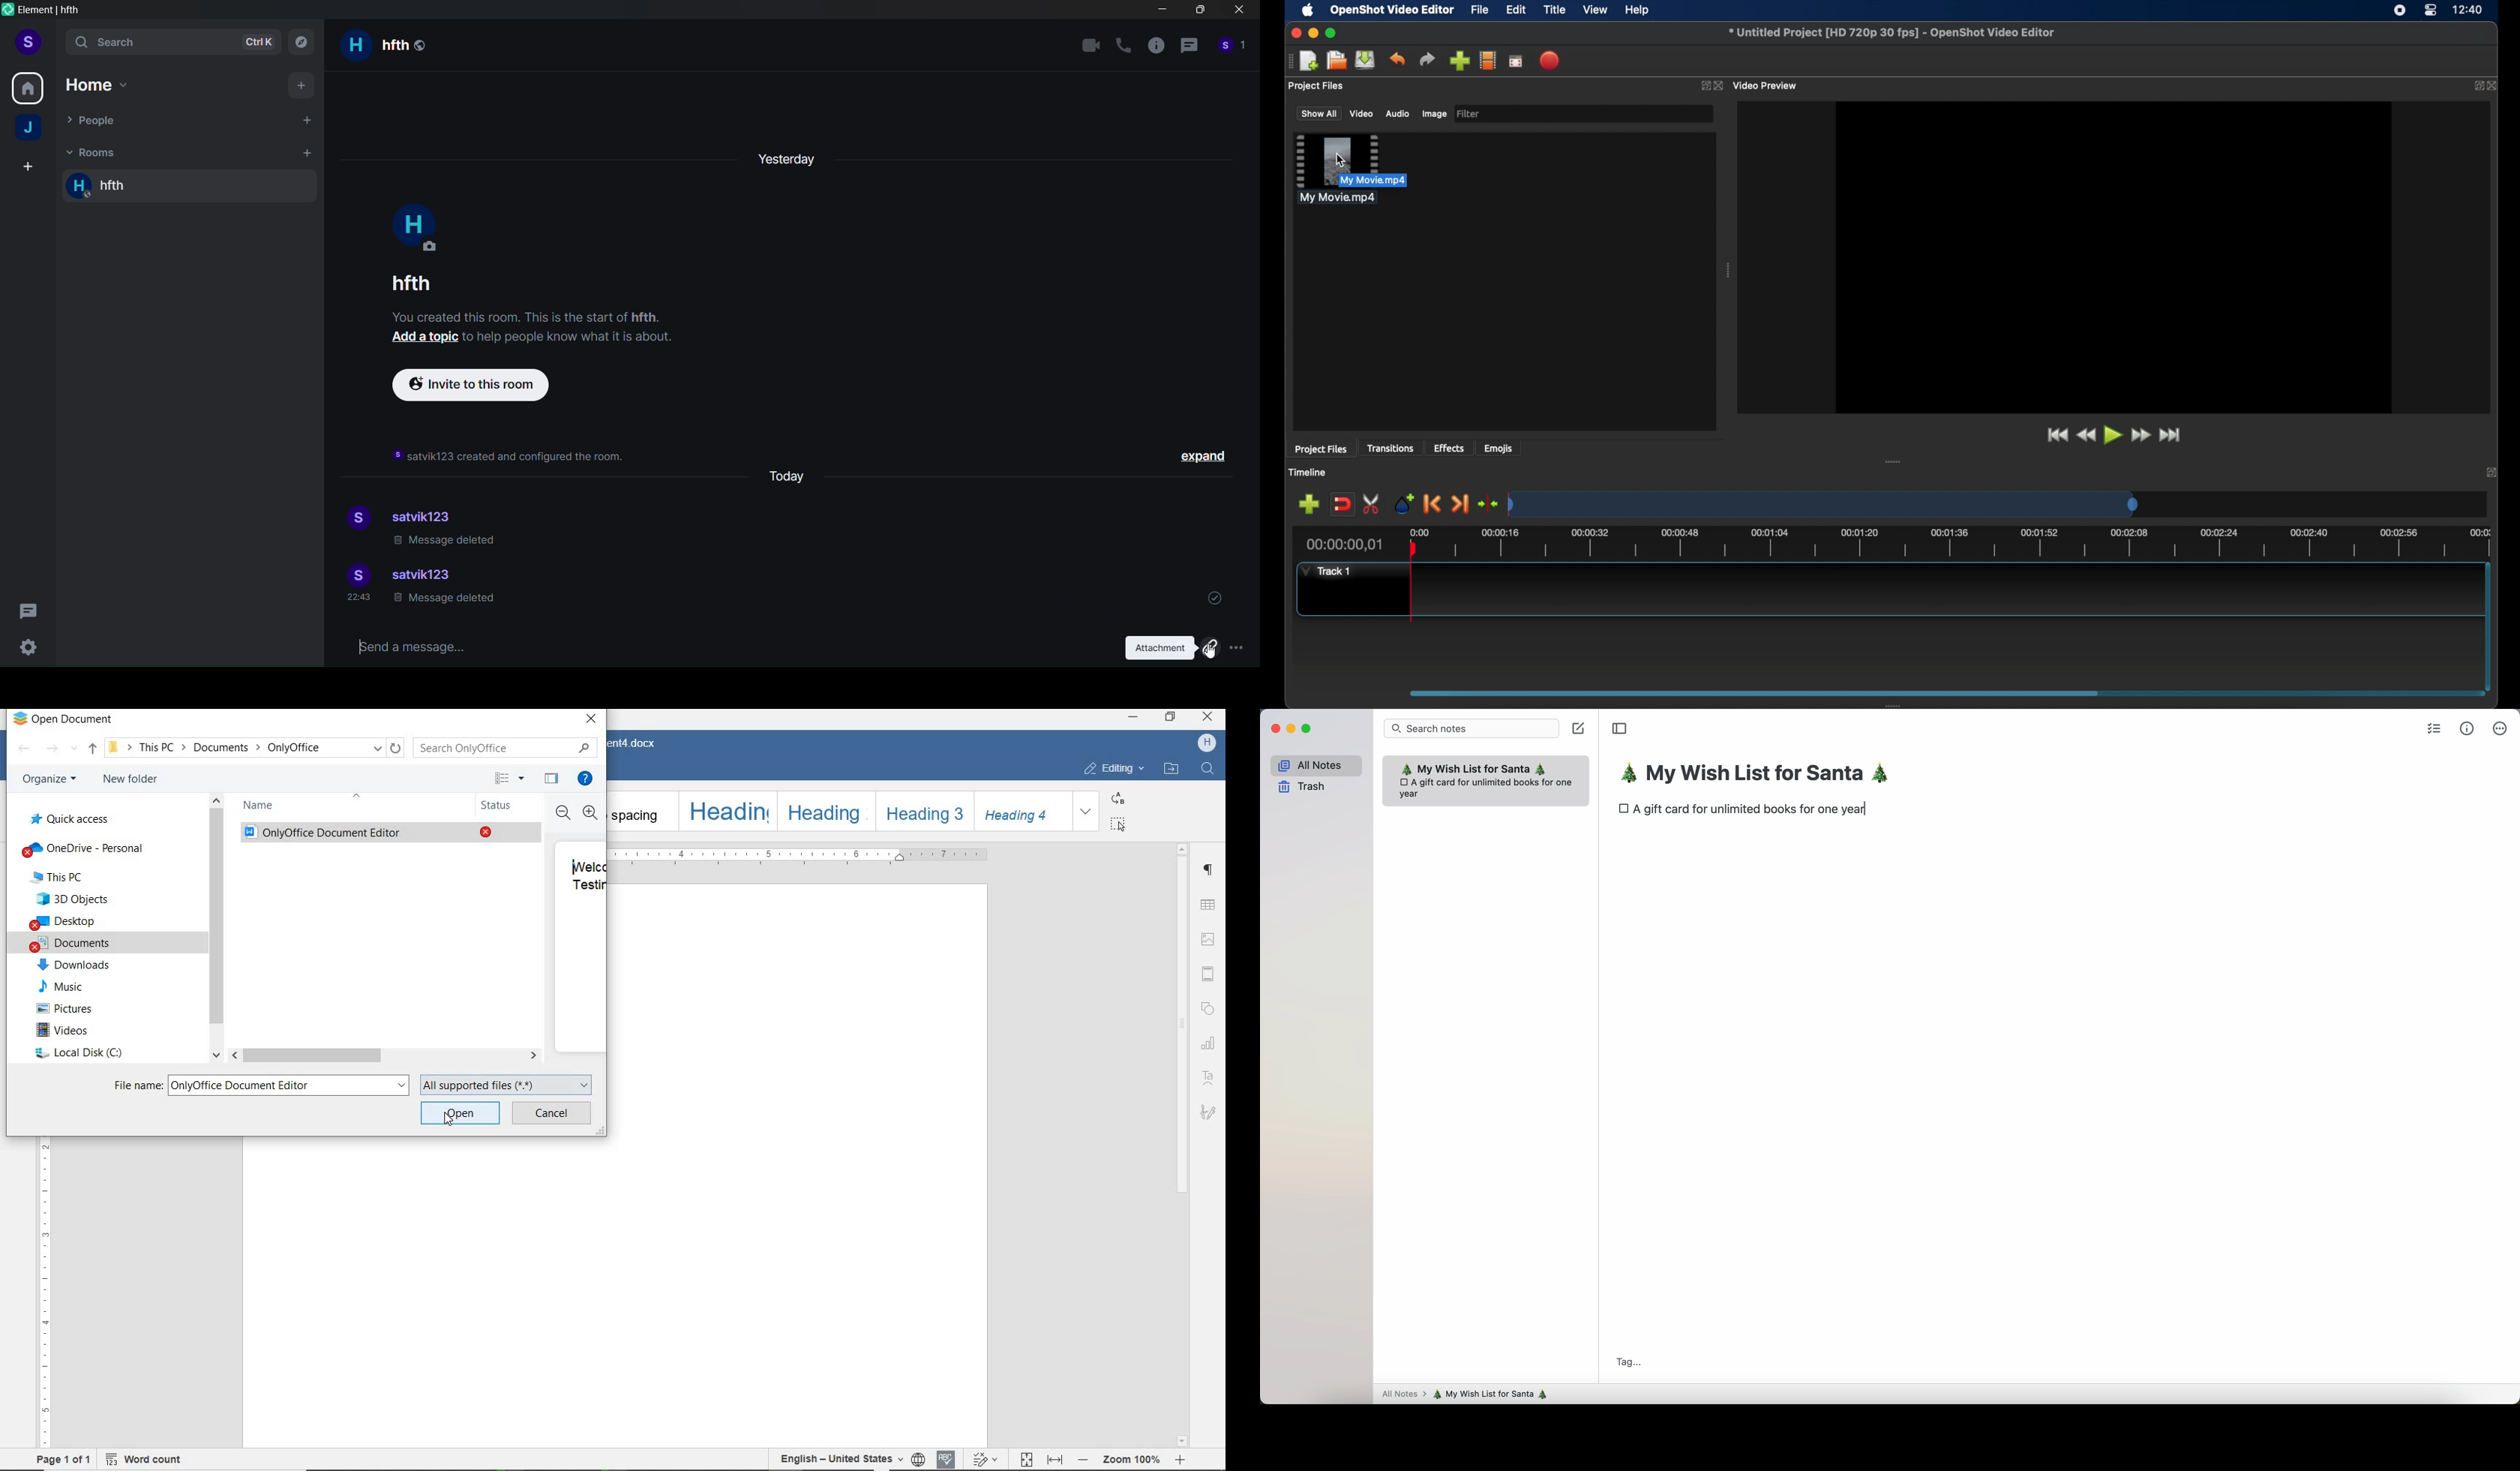  What do you see at coordinates (1308, 729) in the screenshot?
I see `maximize` at bounding box center [1308, 729].